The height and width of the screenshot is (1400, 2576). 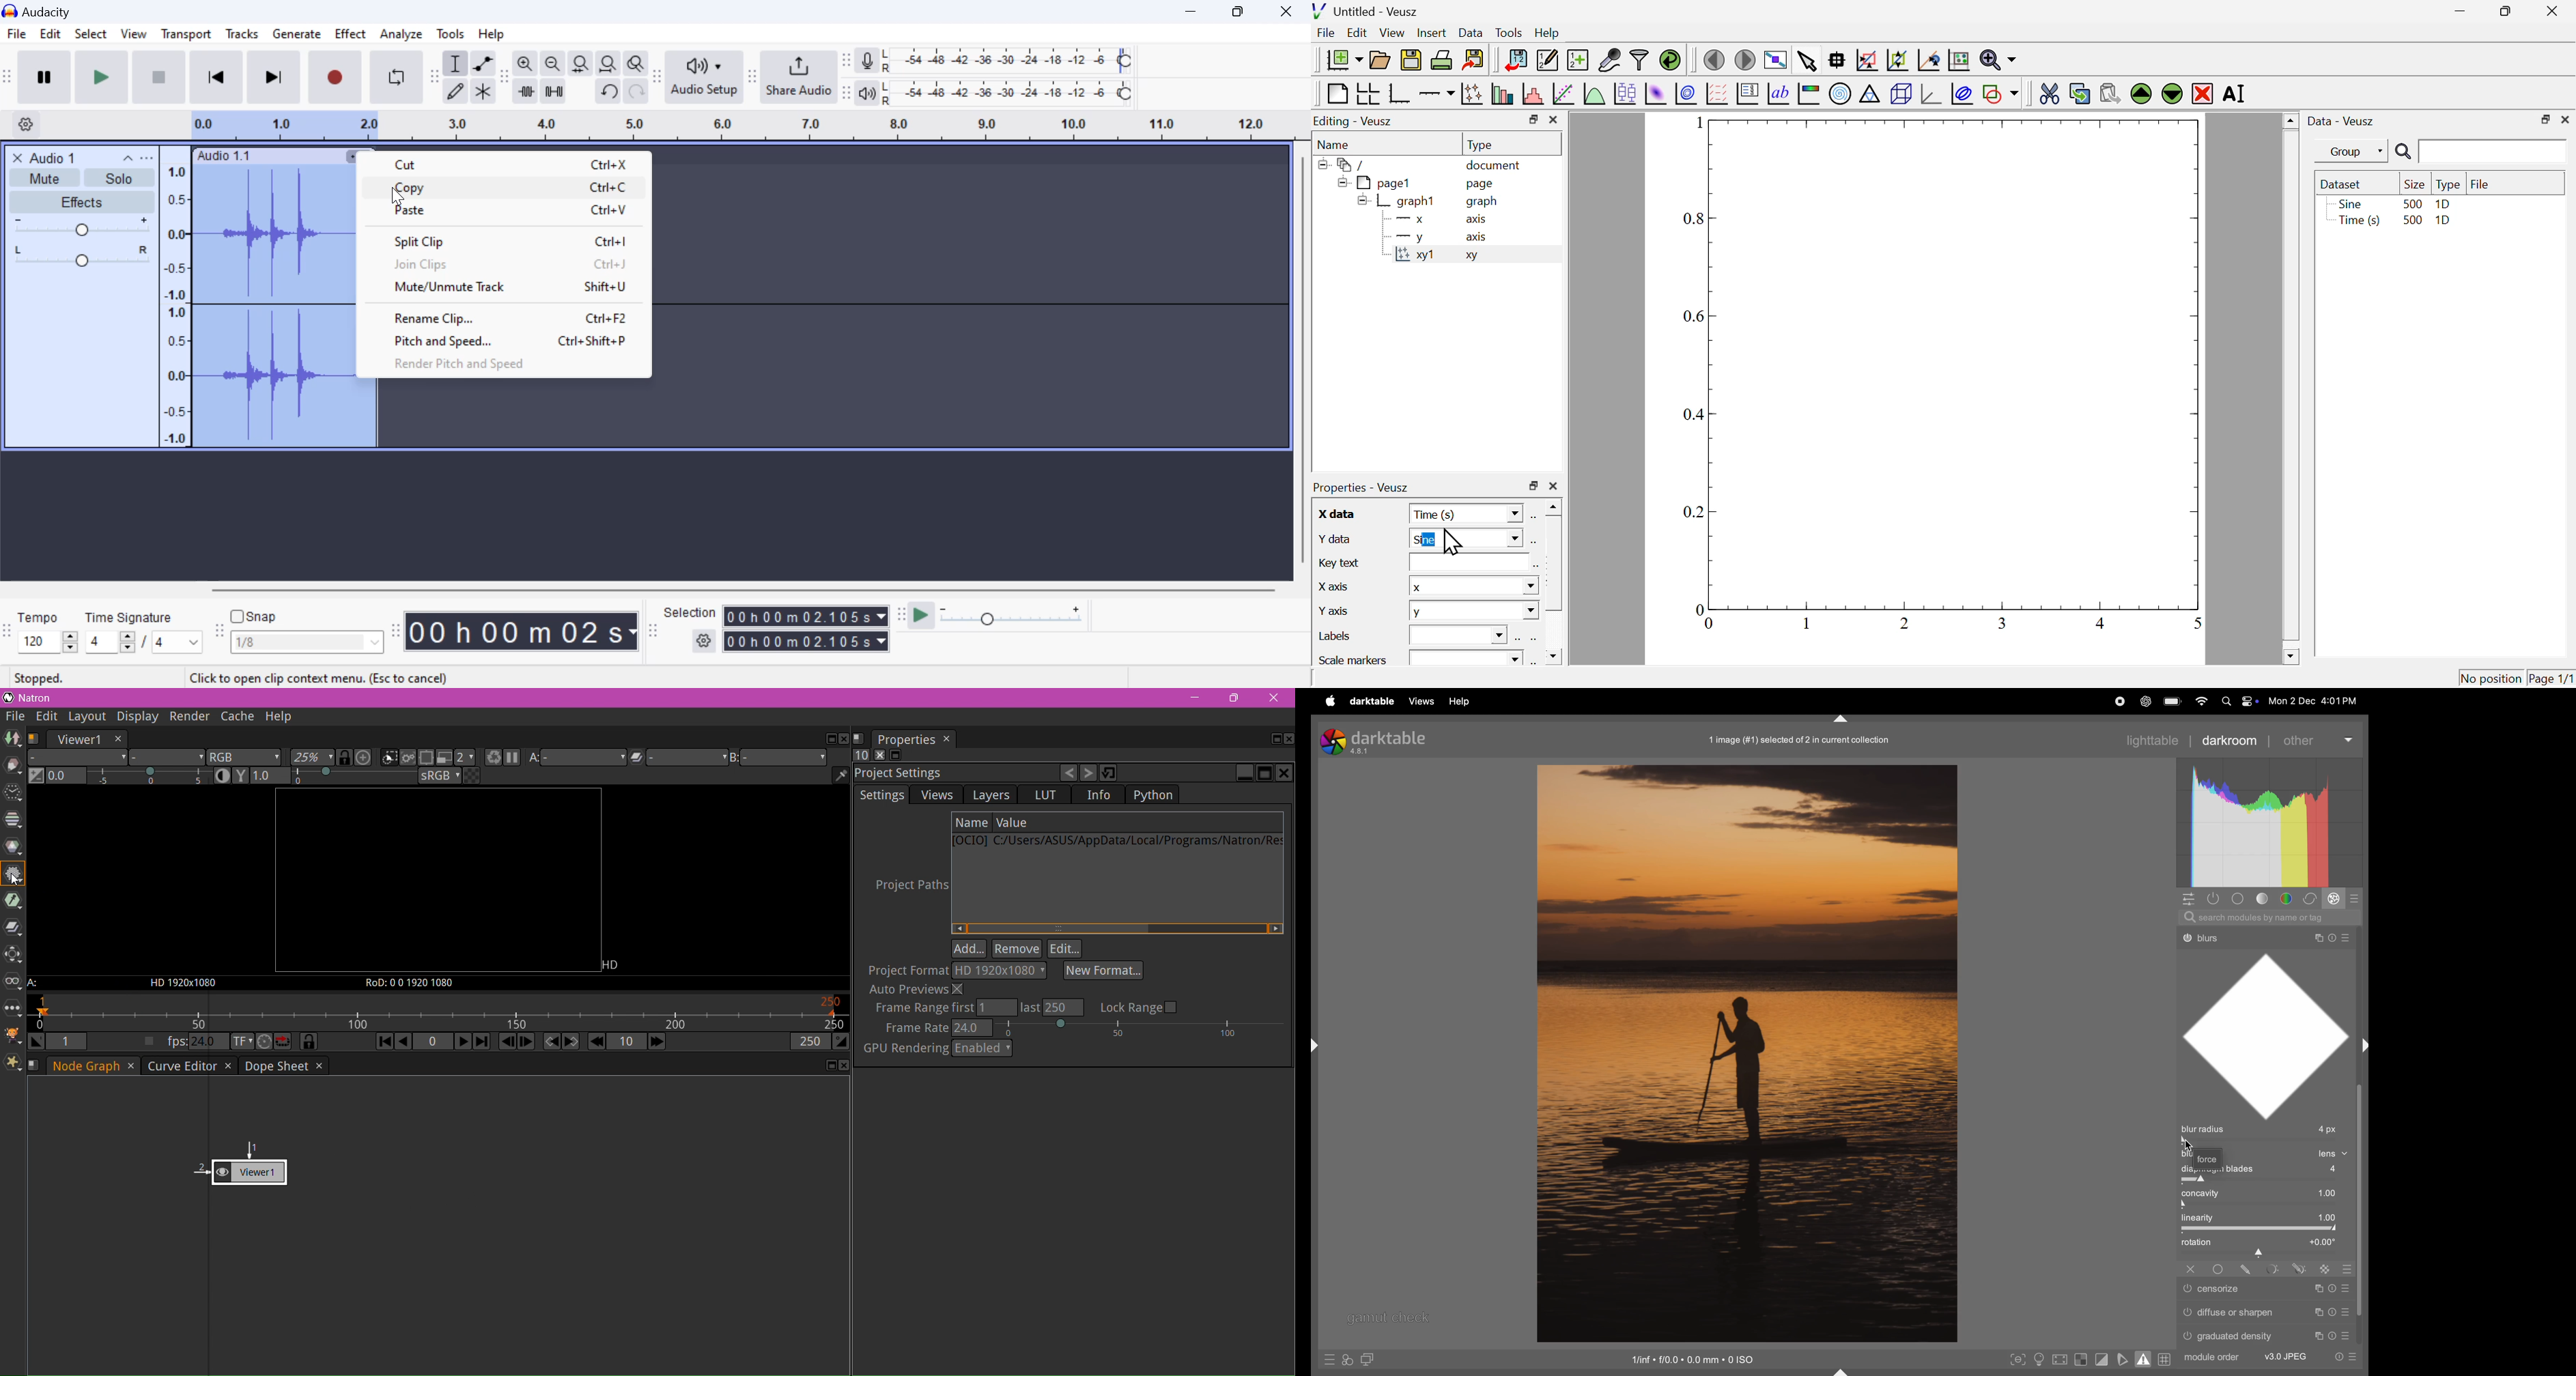 I want to click on collapse, so click(x=126, y=157).